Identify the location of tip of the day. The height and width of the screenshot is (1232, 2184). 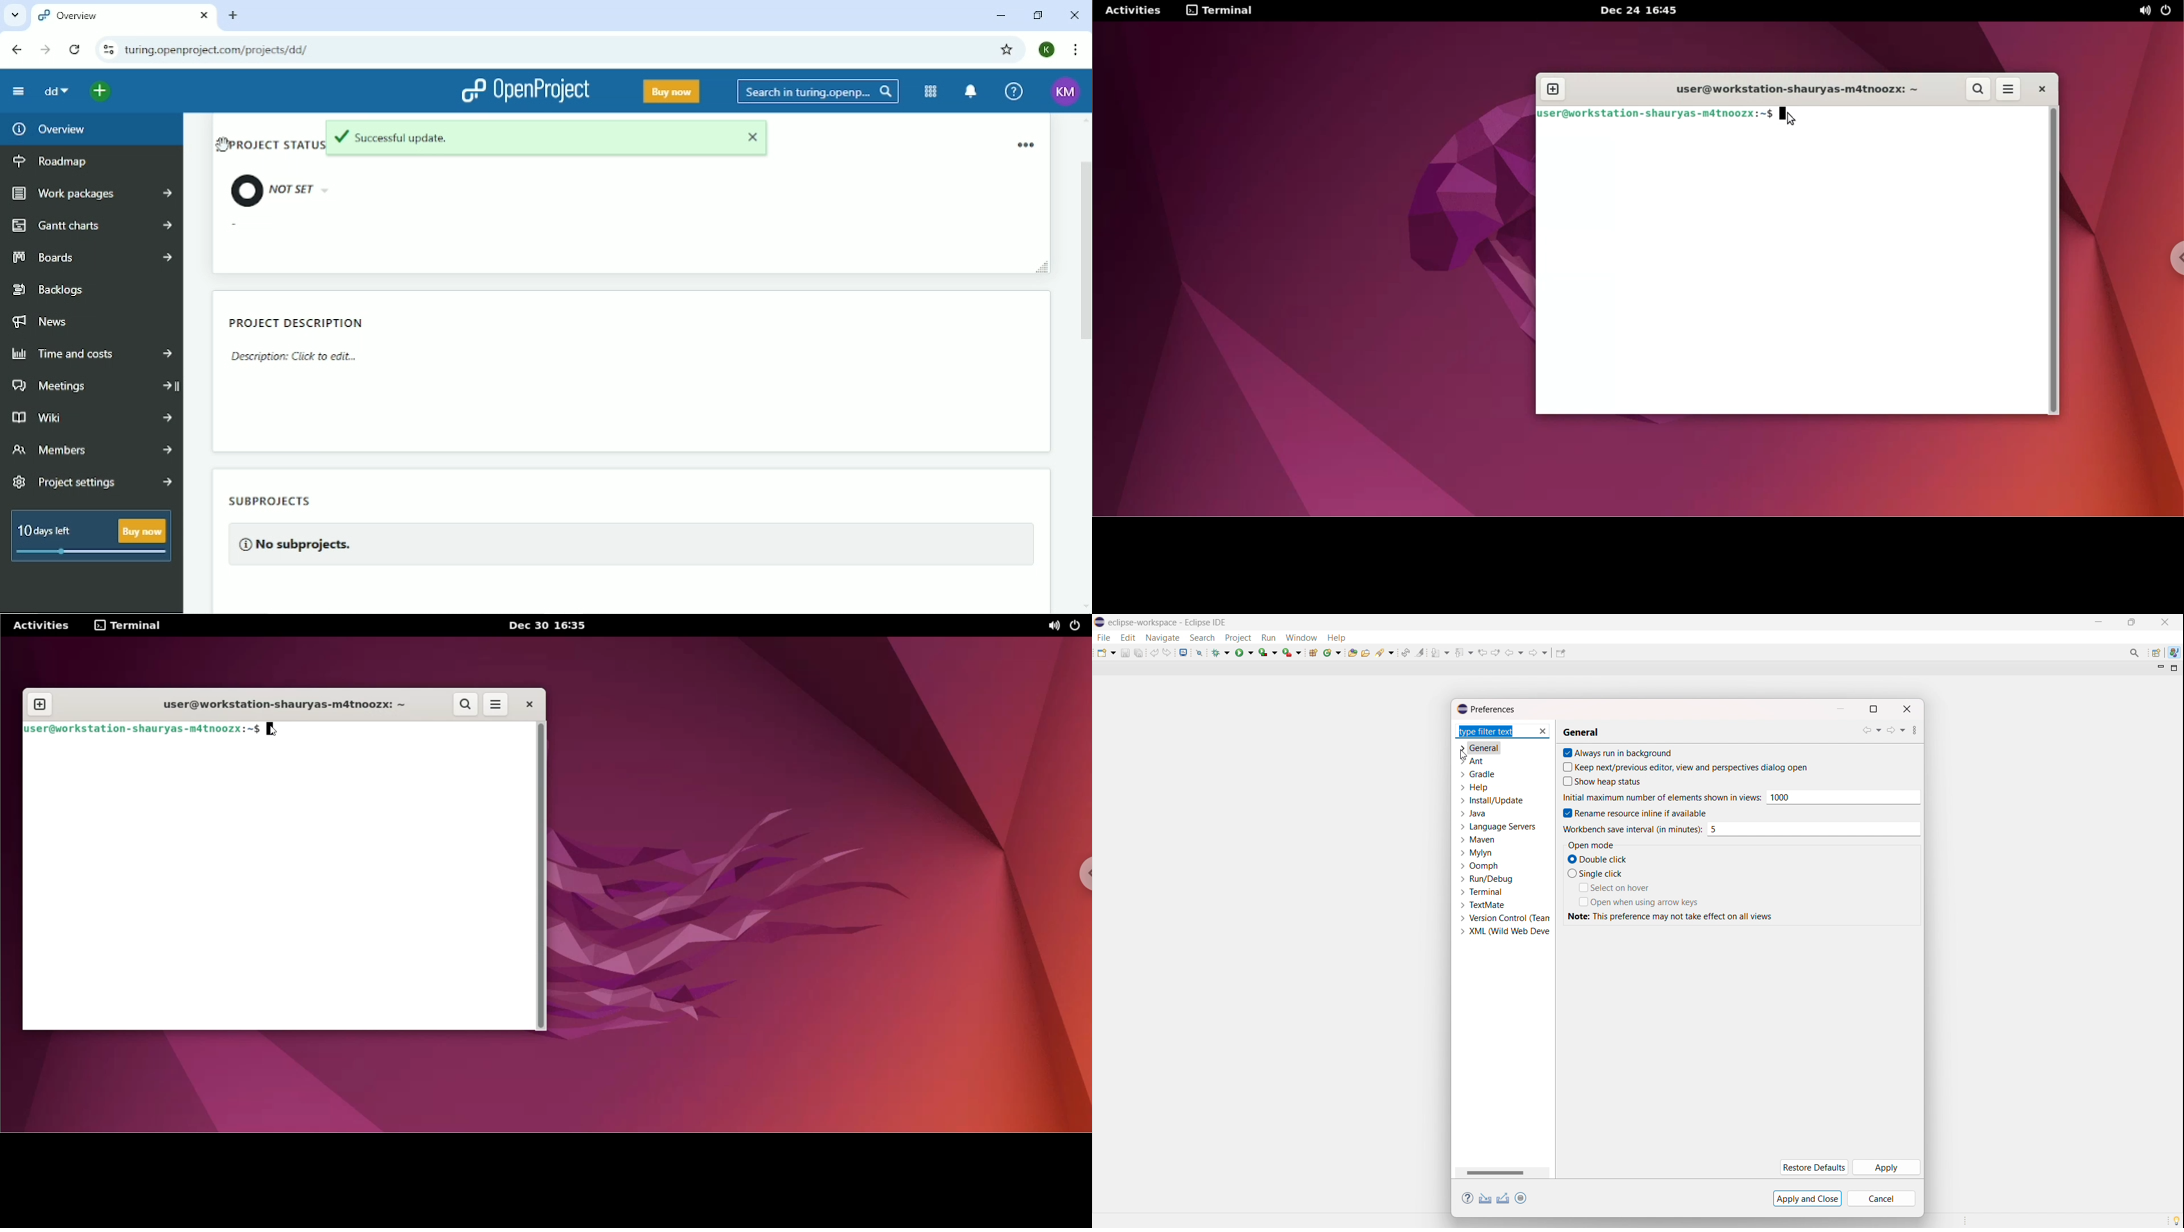
(2177, 1220).